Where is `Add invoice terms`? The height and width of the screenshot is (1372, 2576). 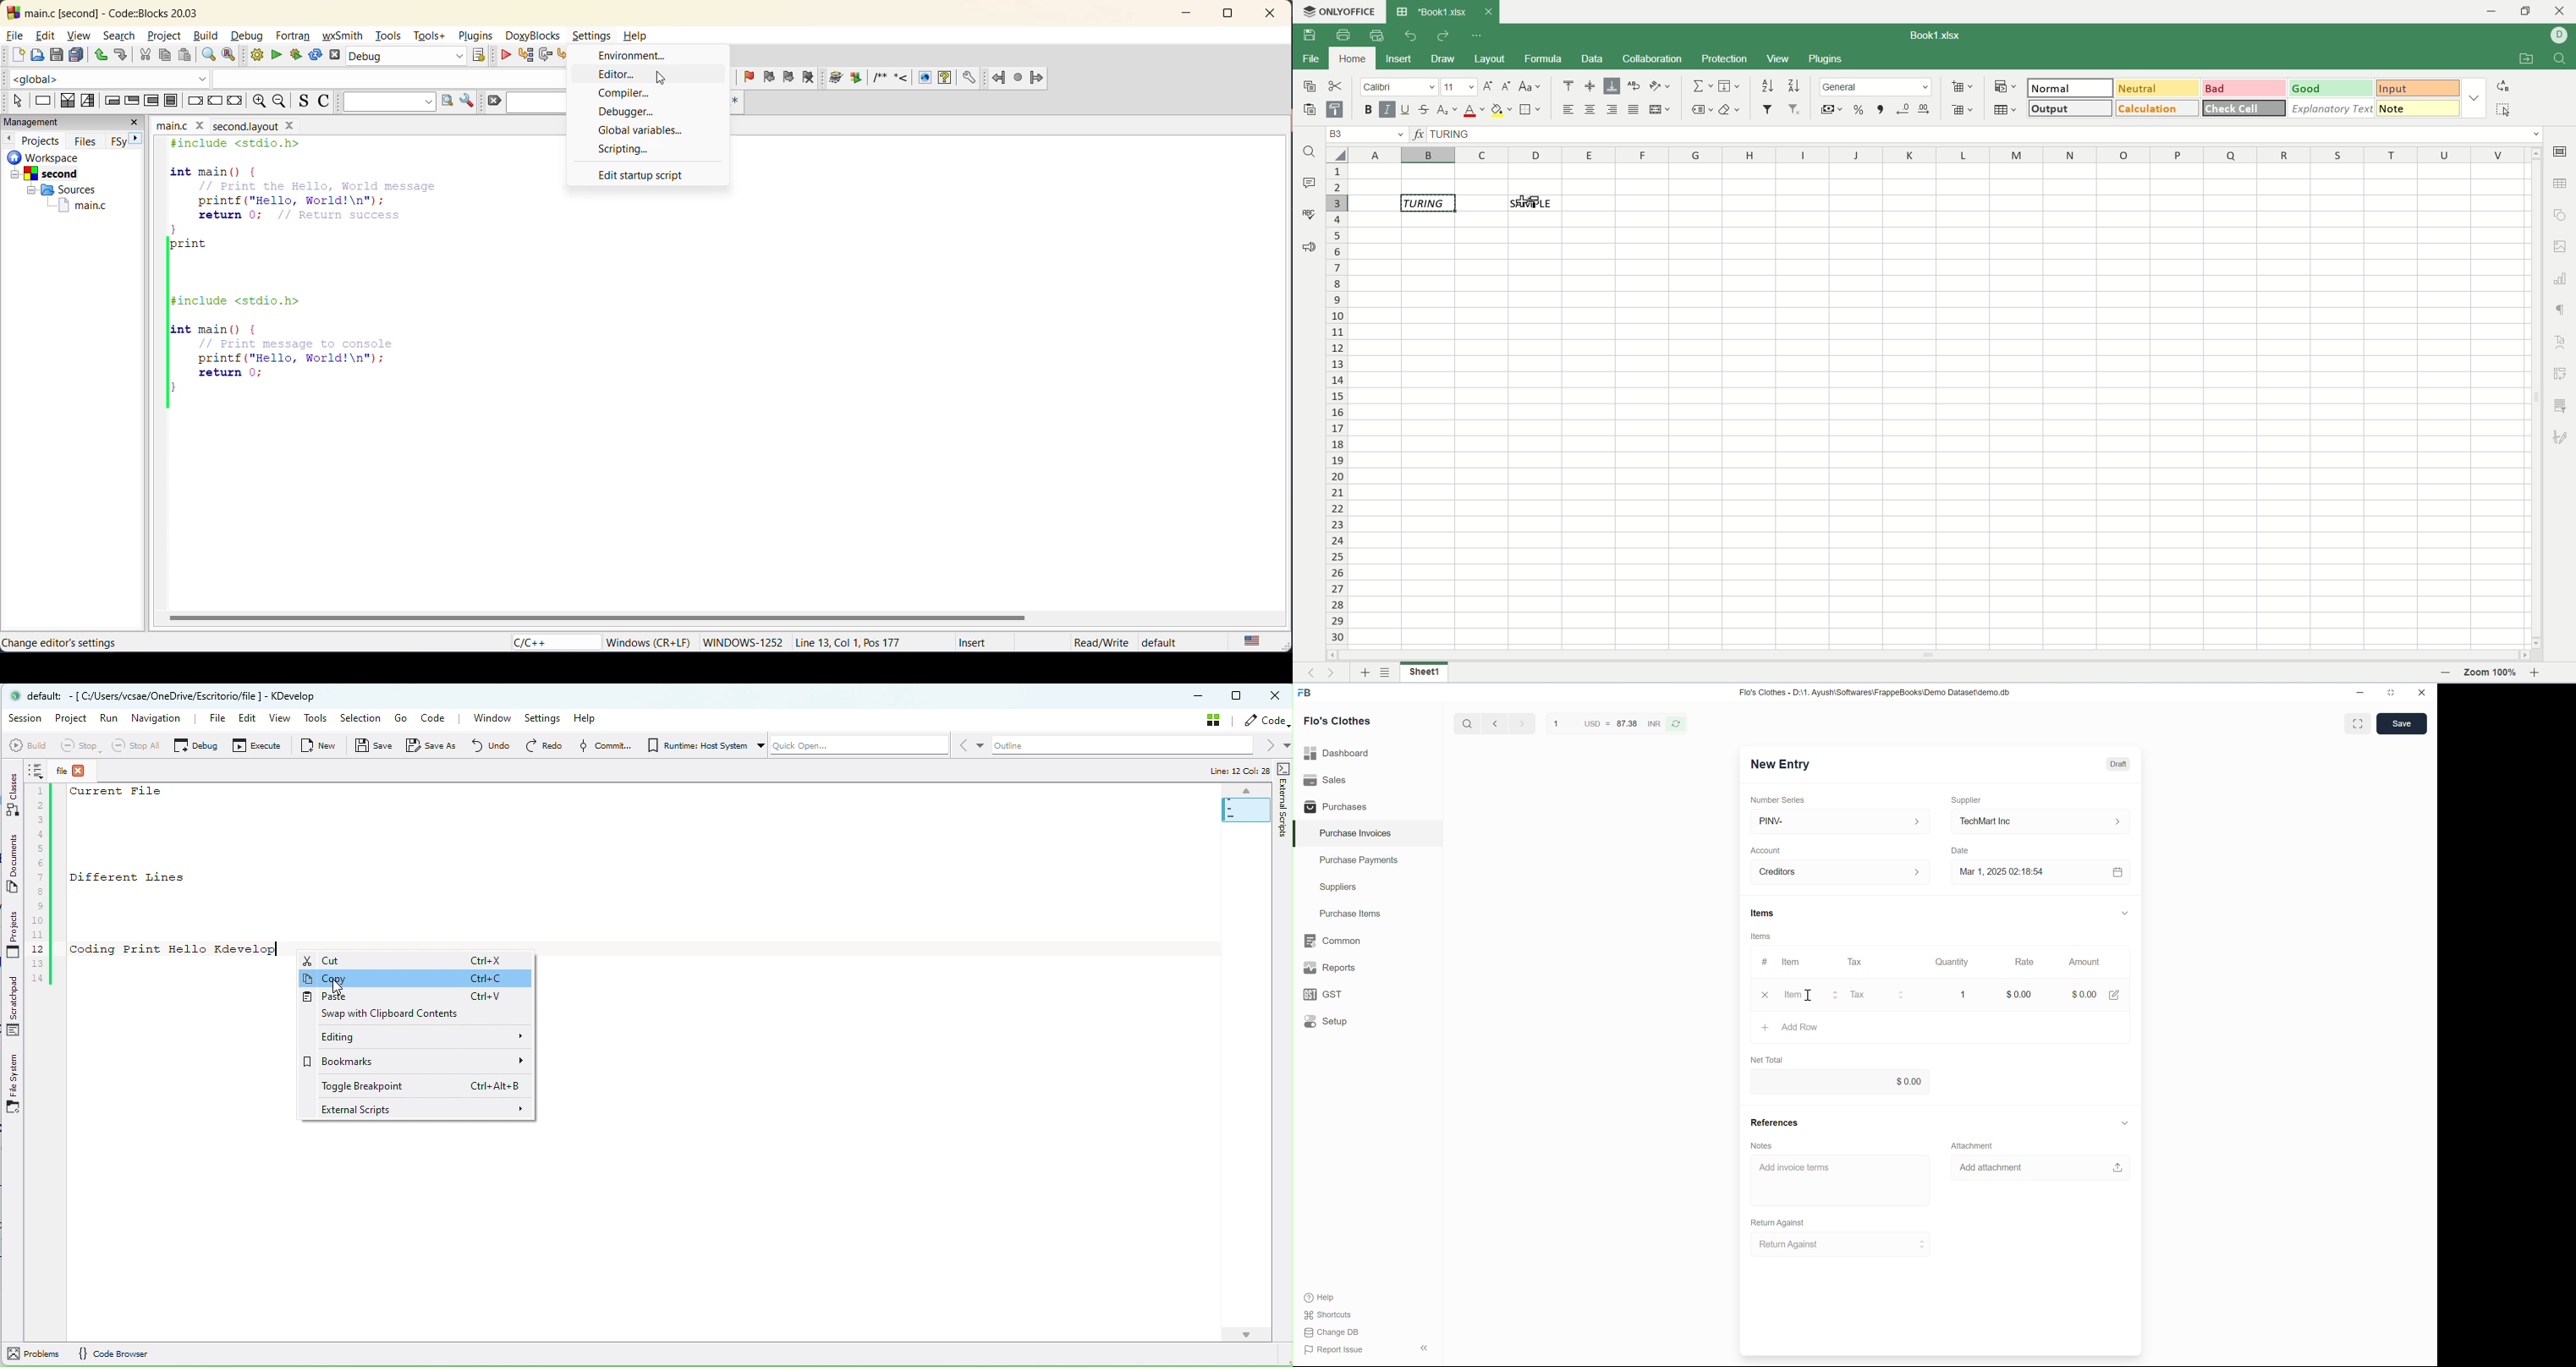
Add invoice terms is located at coordinates (1842, 1180).